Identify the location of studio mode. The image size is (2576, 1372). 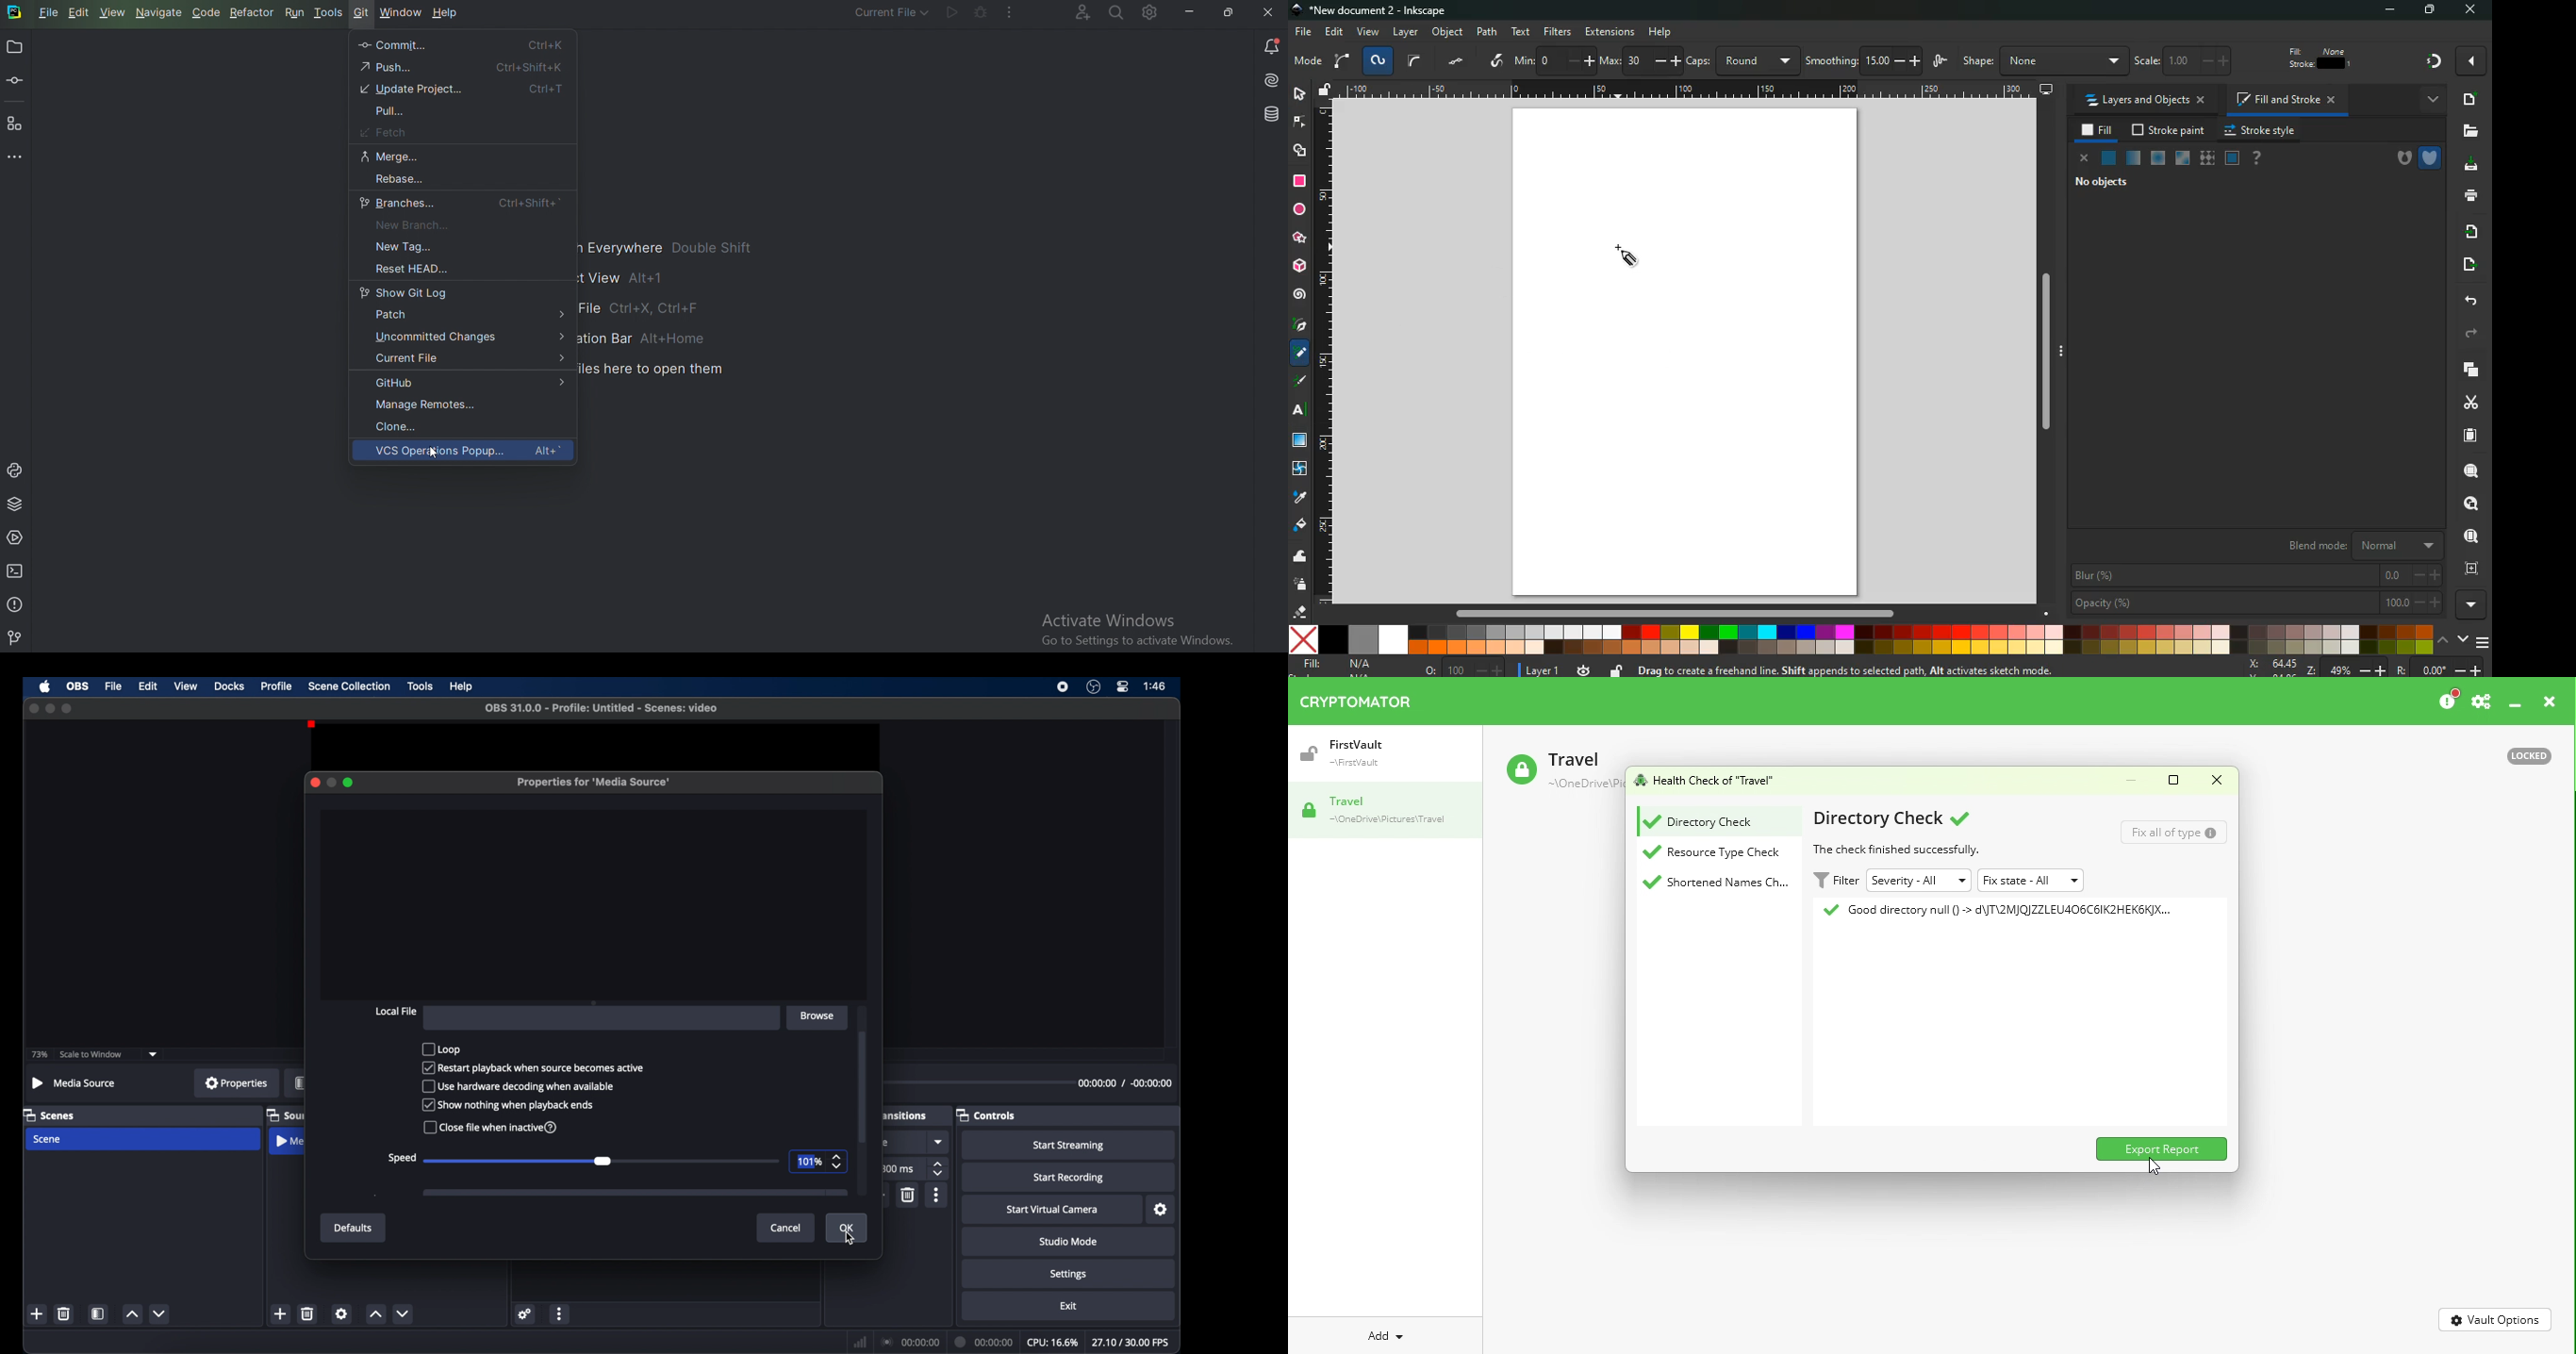
(1069, 1241).